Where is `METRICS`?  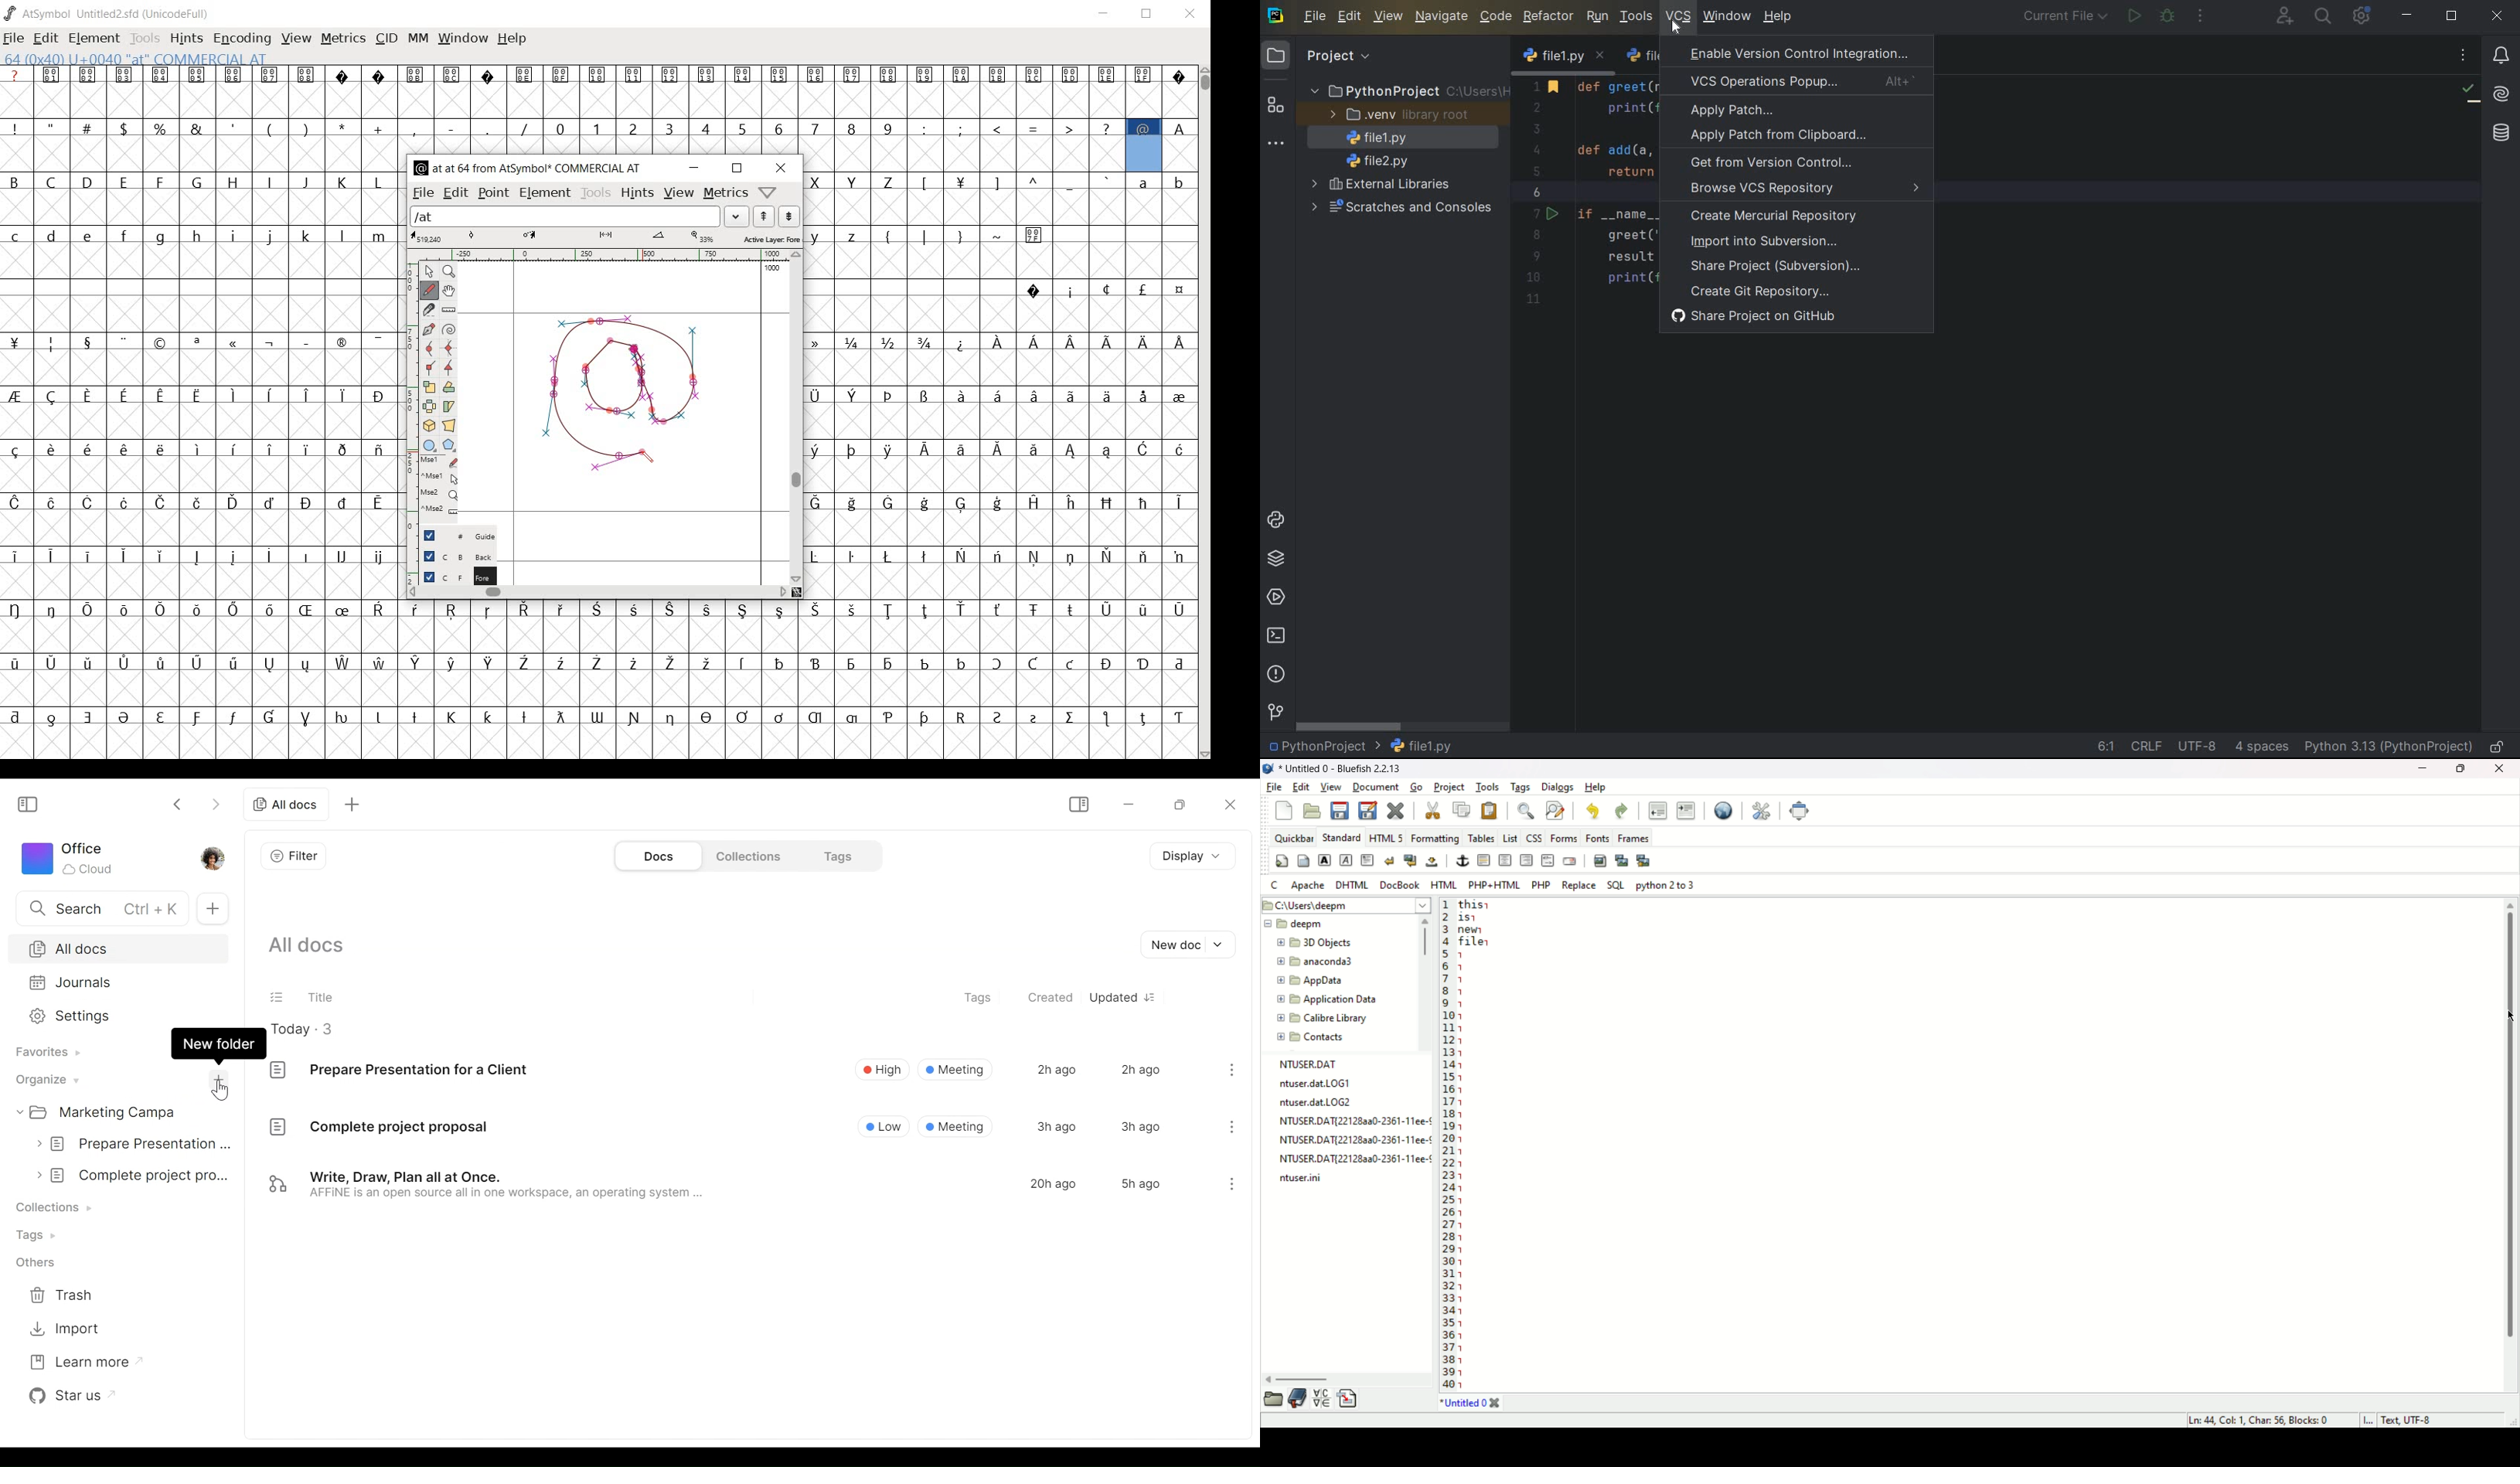
METRICS is located at coordinates (342, 39).